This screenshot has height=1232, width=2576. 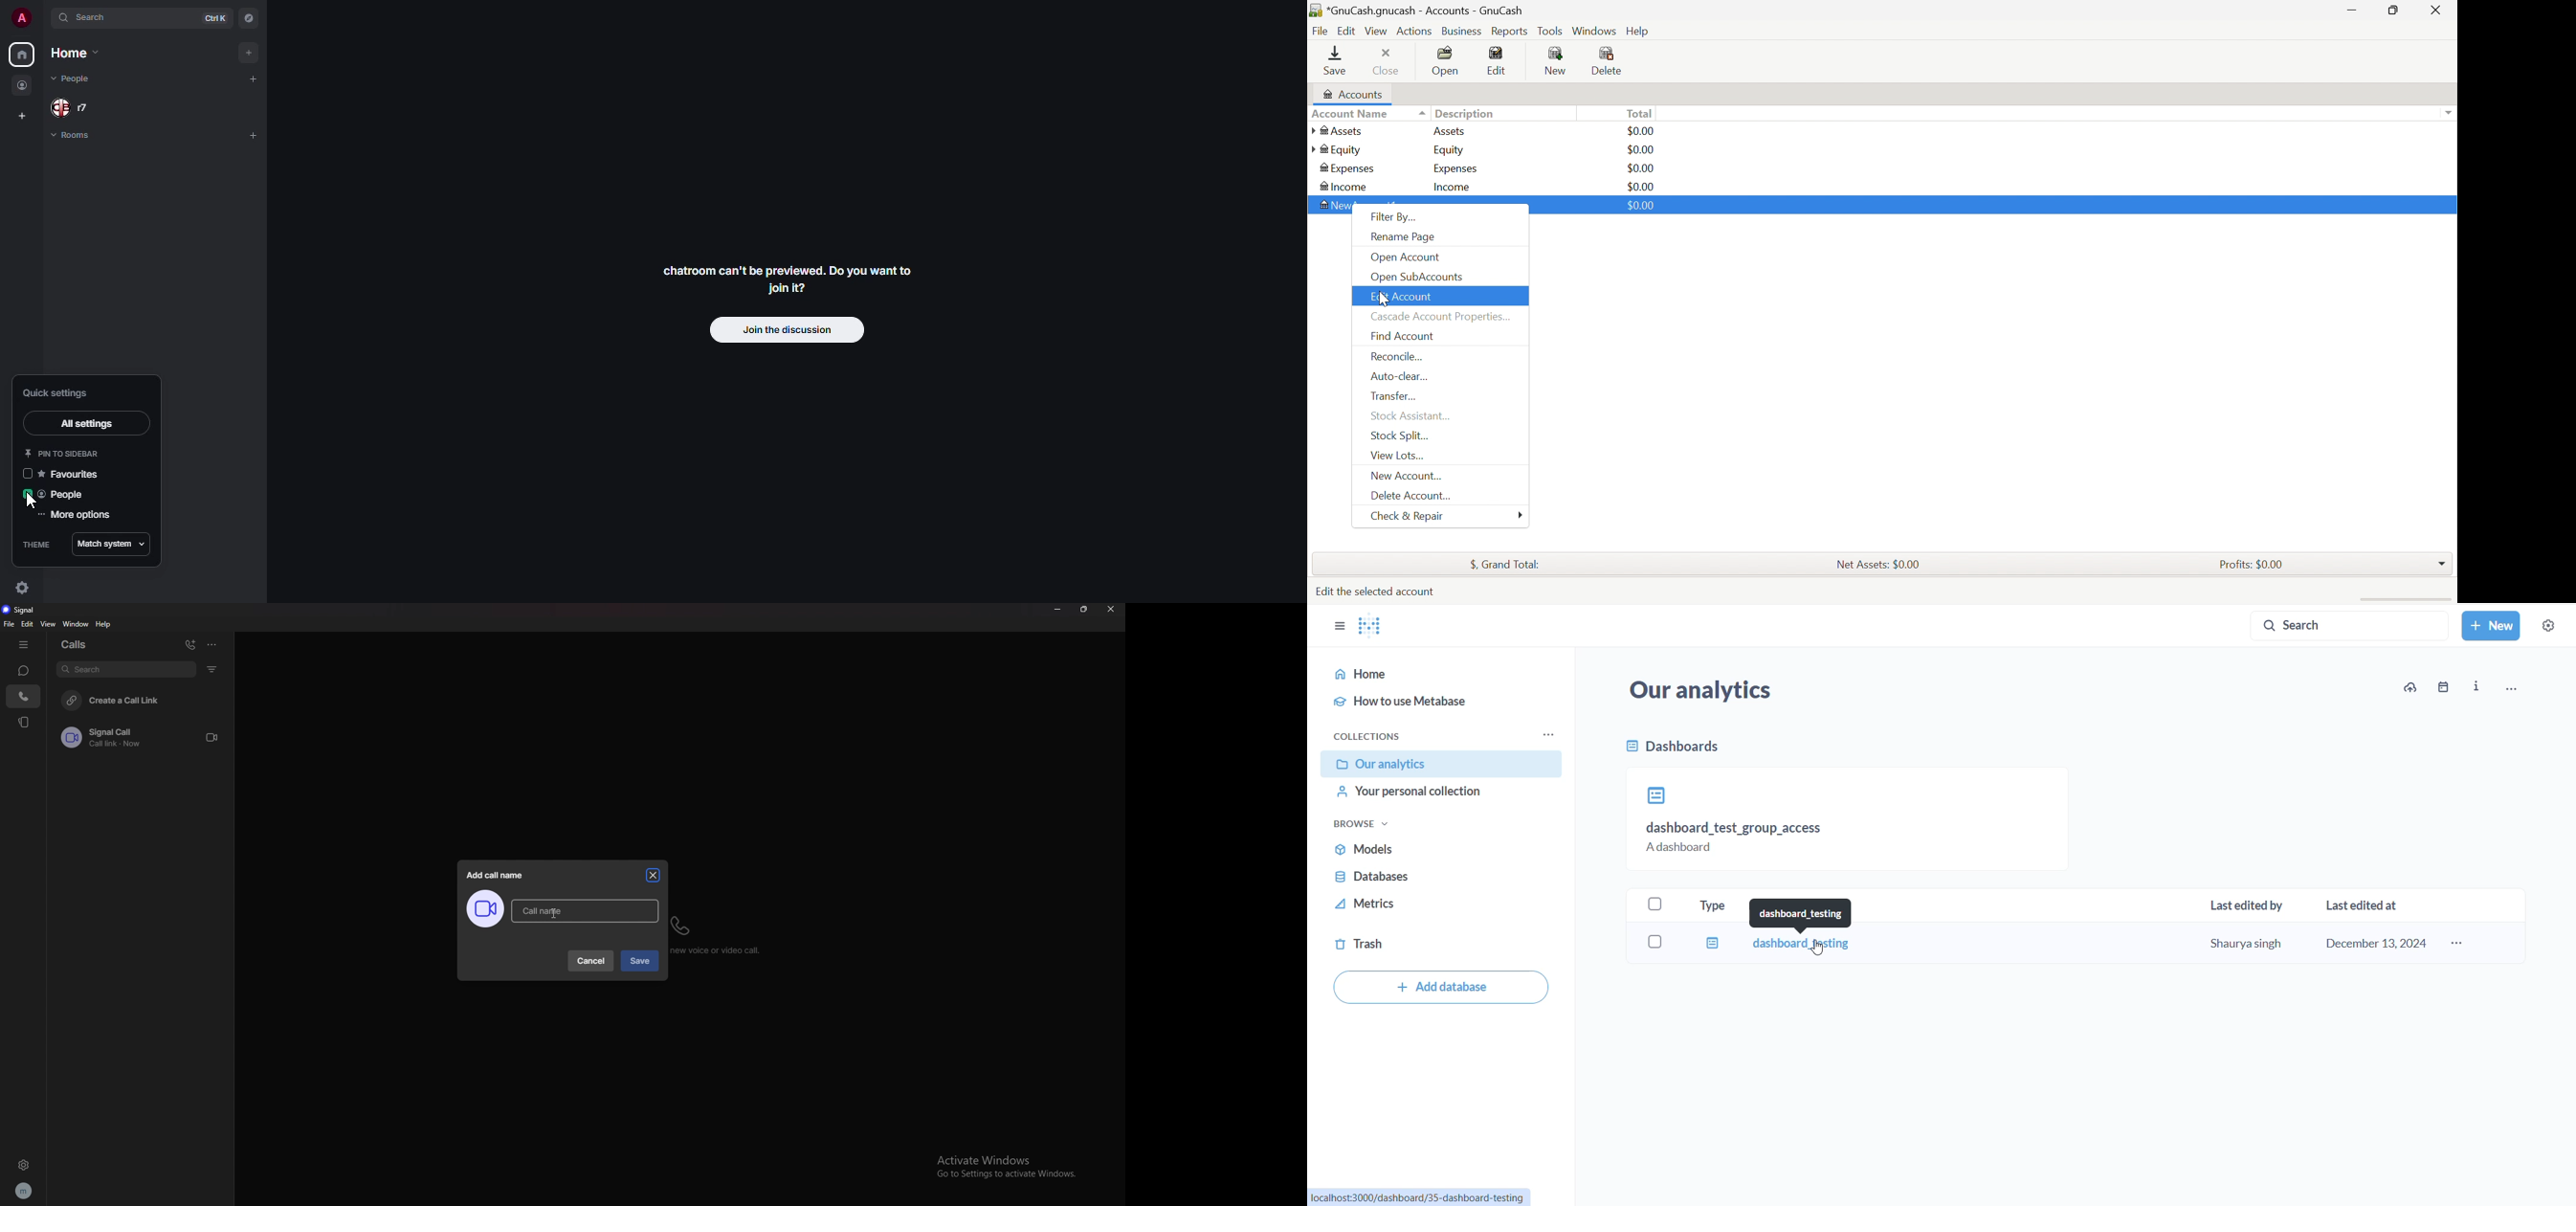 What do you see at coordinates (191, 645) in the screenshot?
I see `add call` at bounding box center [191, 645].